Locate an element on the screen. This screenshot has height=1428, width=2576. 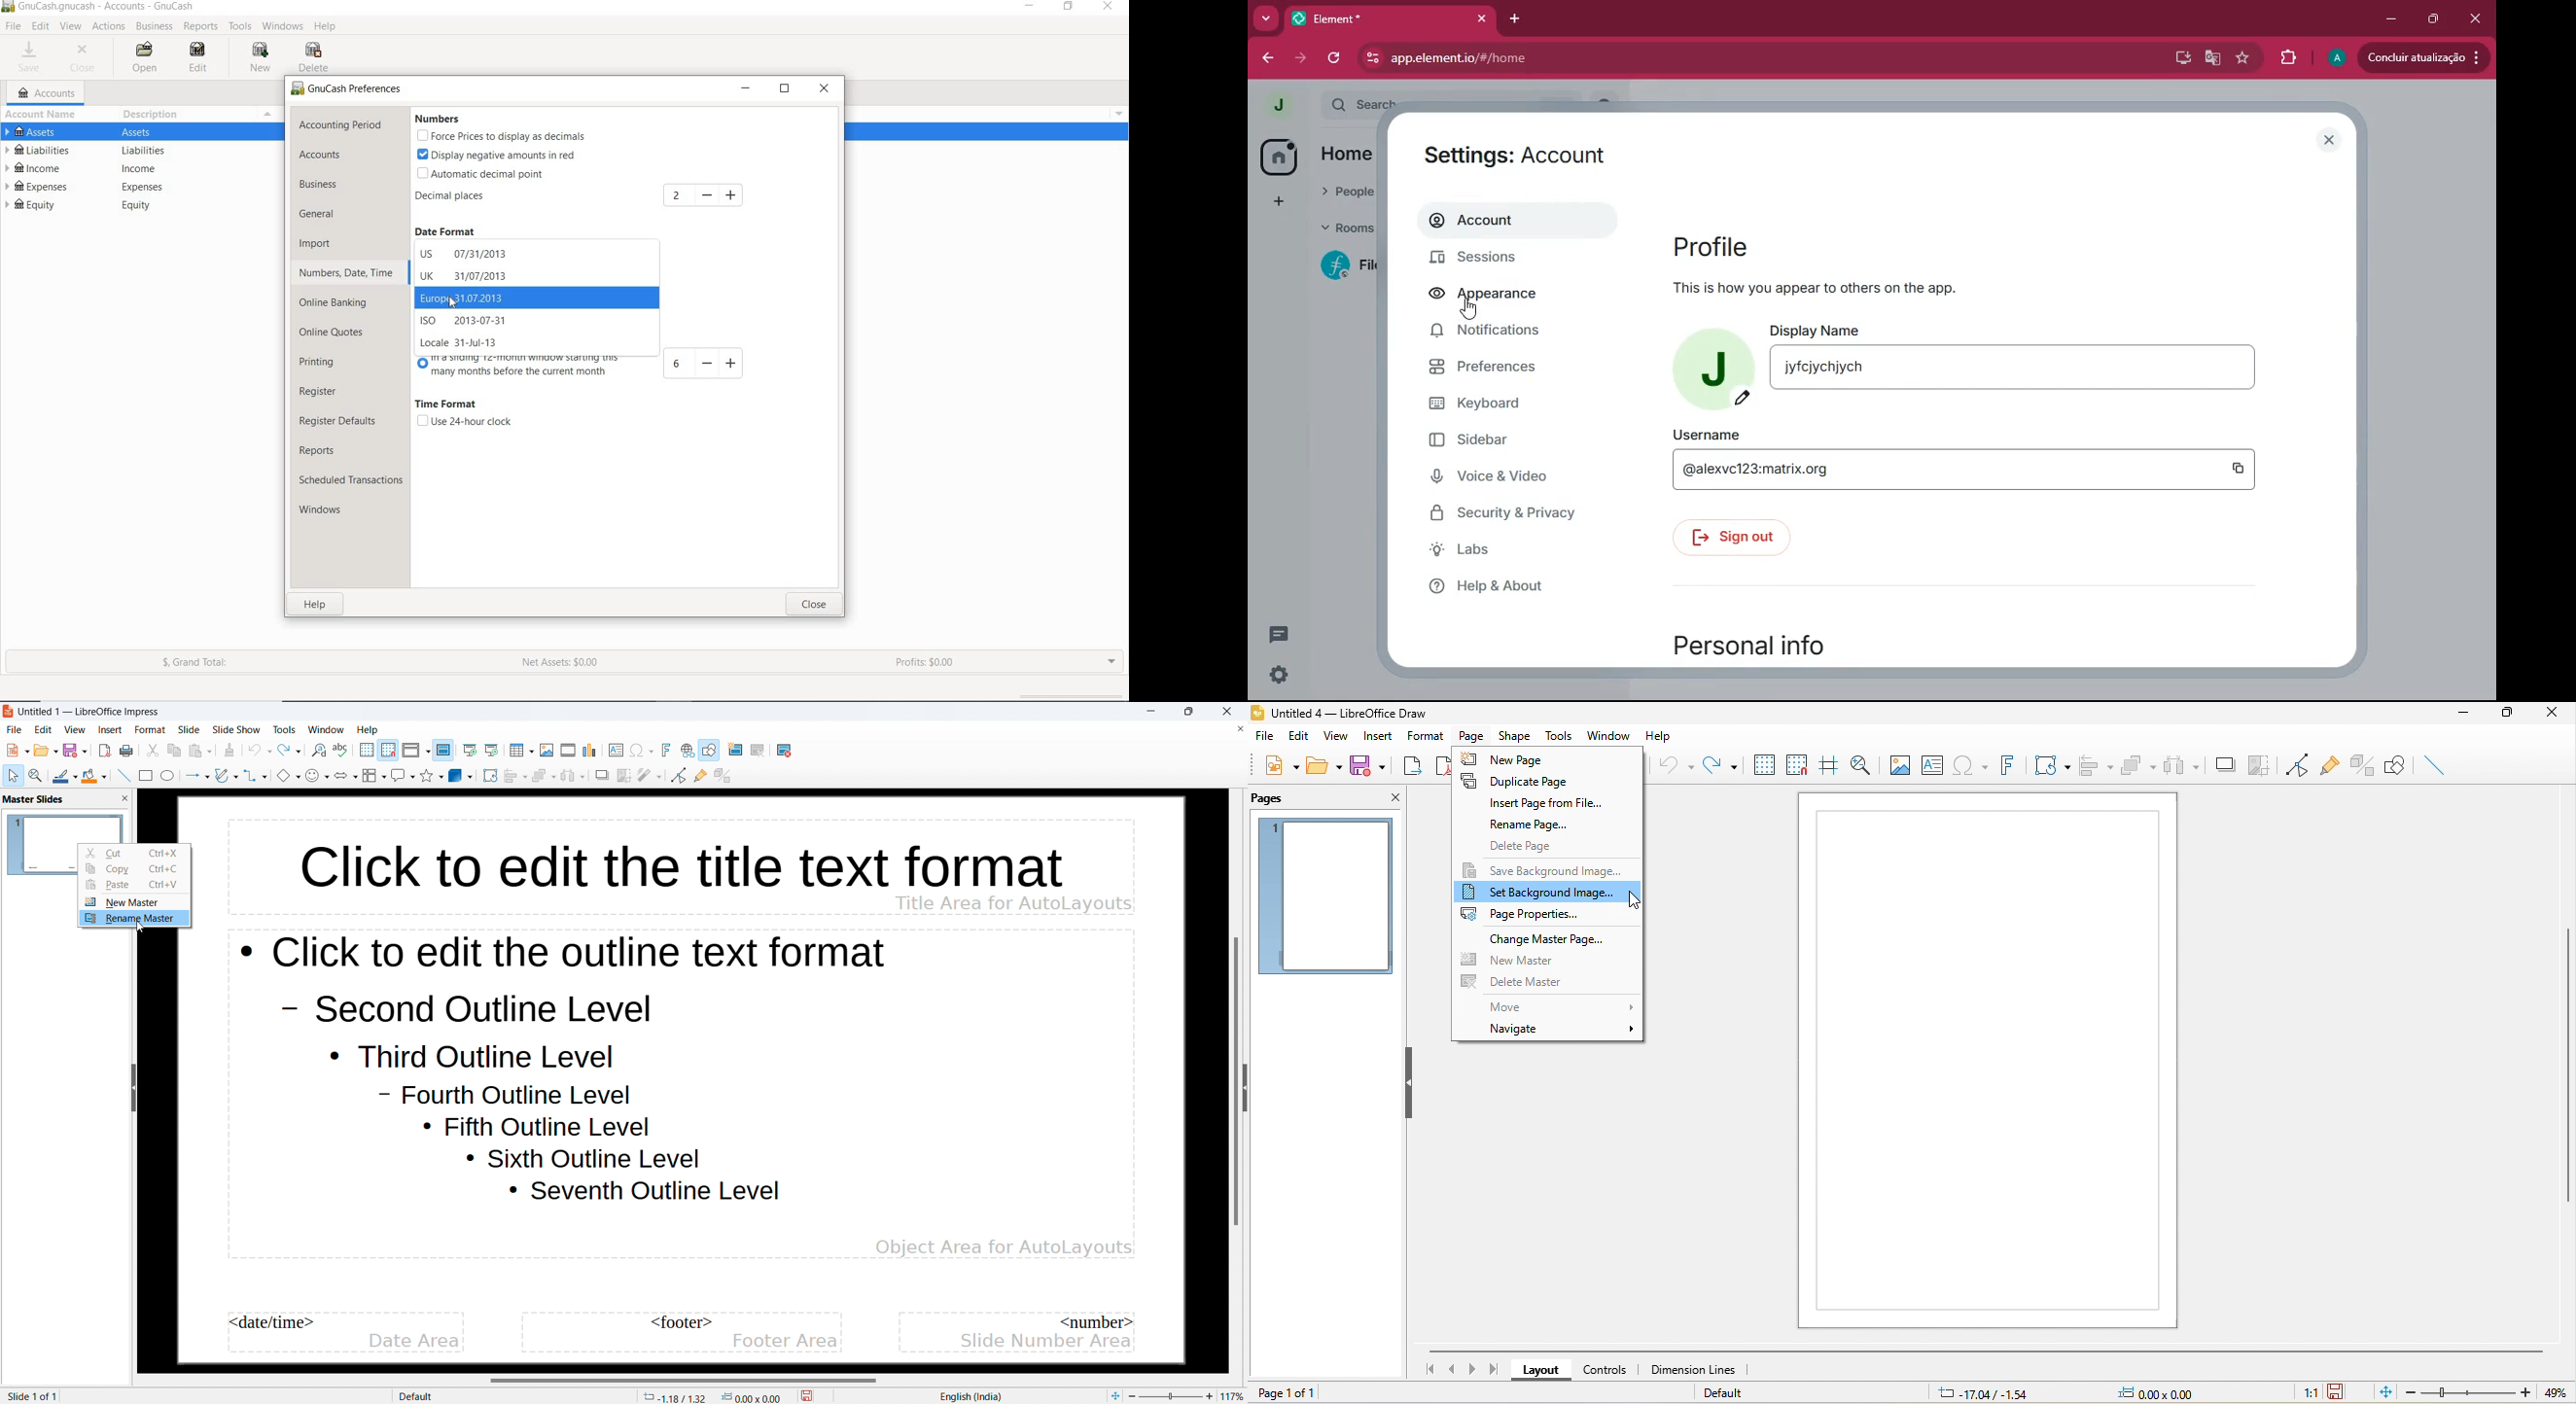
page 1 of 1 is located at coordinates (1296, 1393).